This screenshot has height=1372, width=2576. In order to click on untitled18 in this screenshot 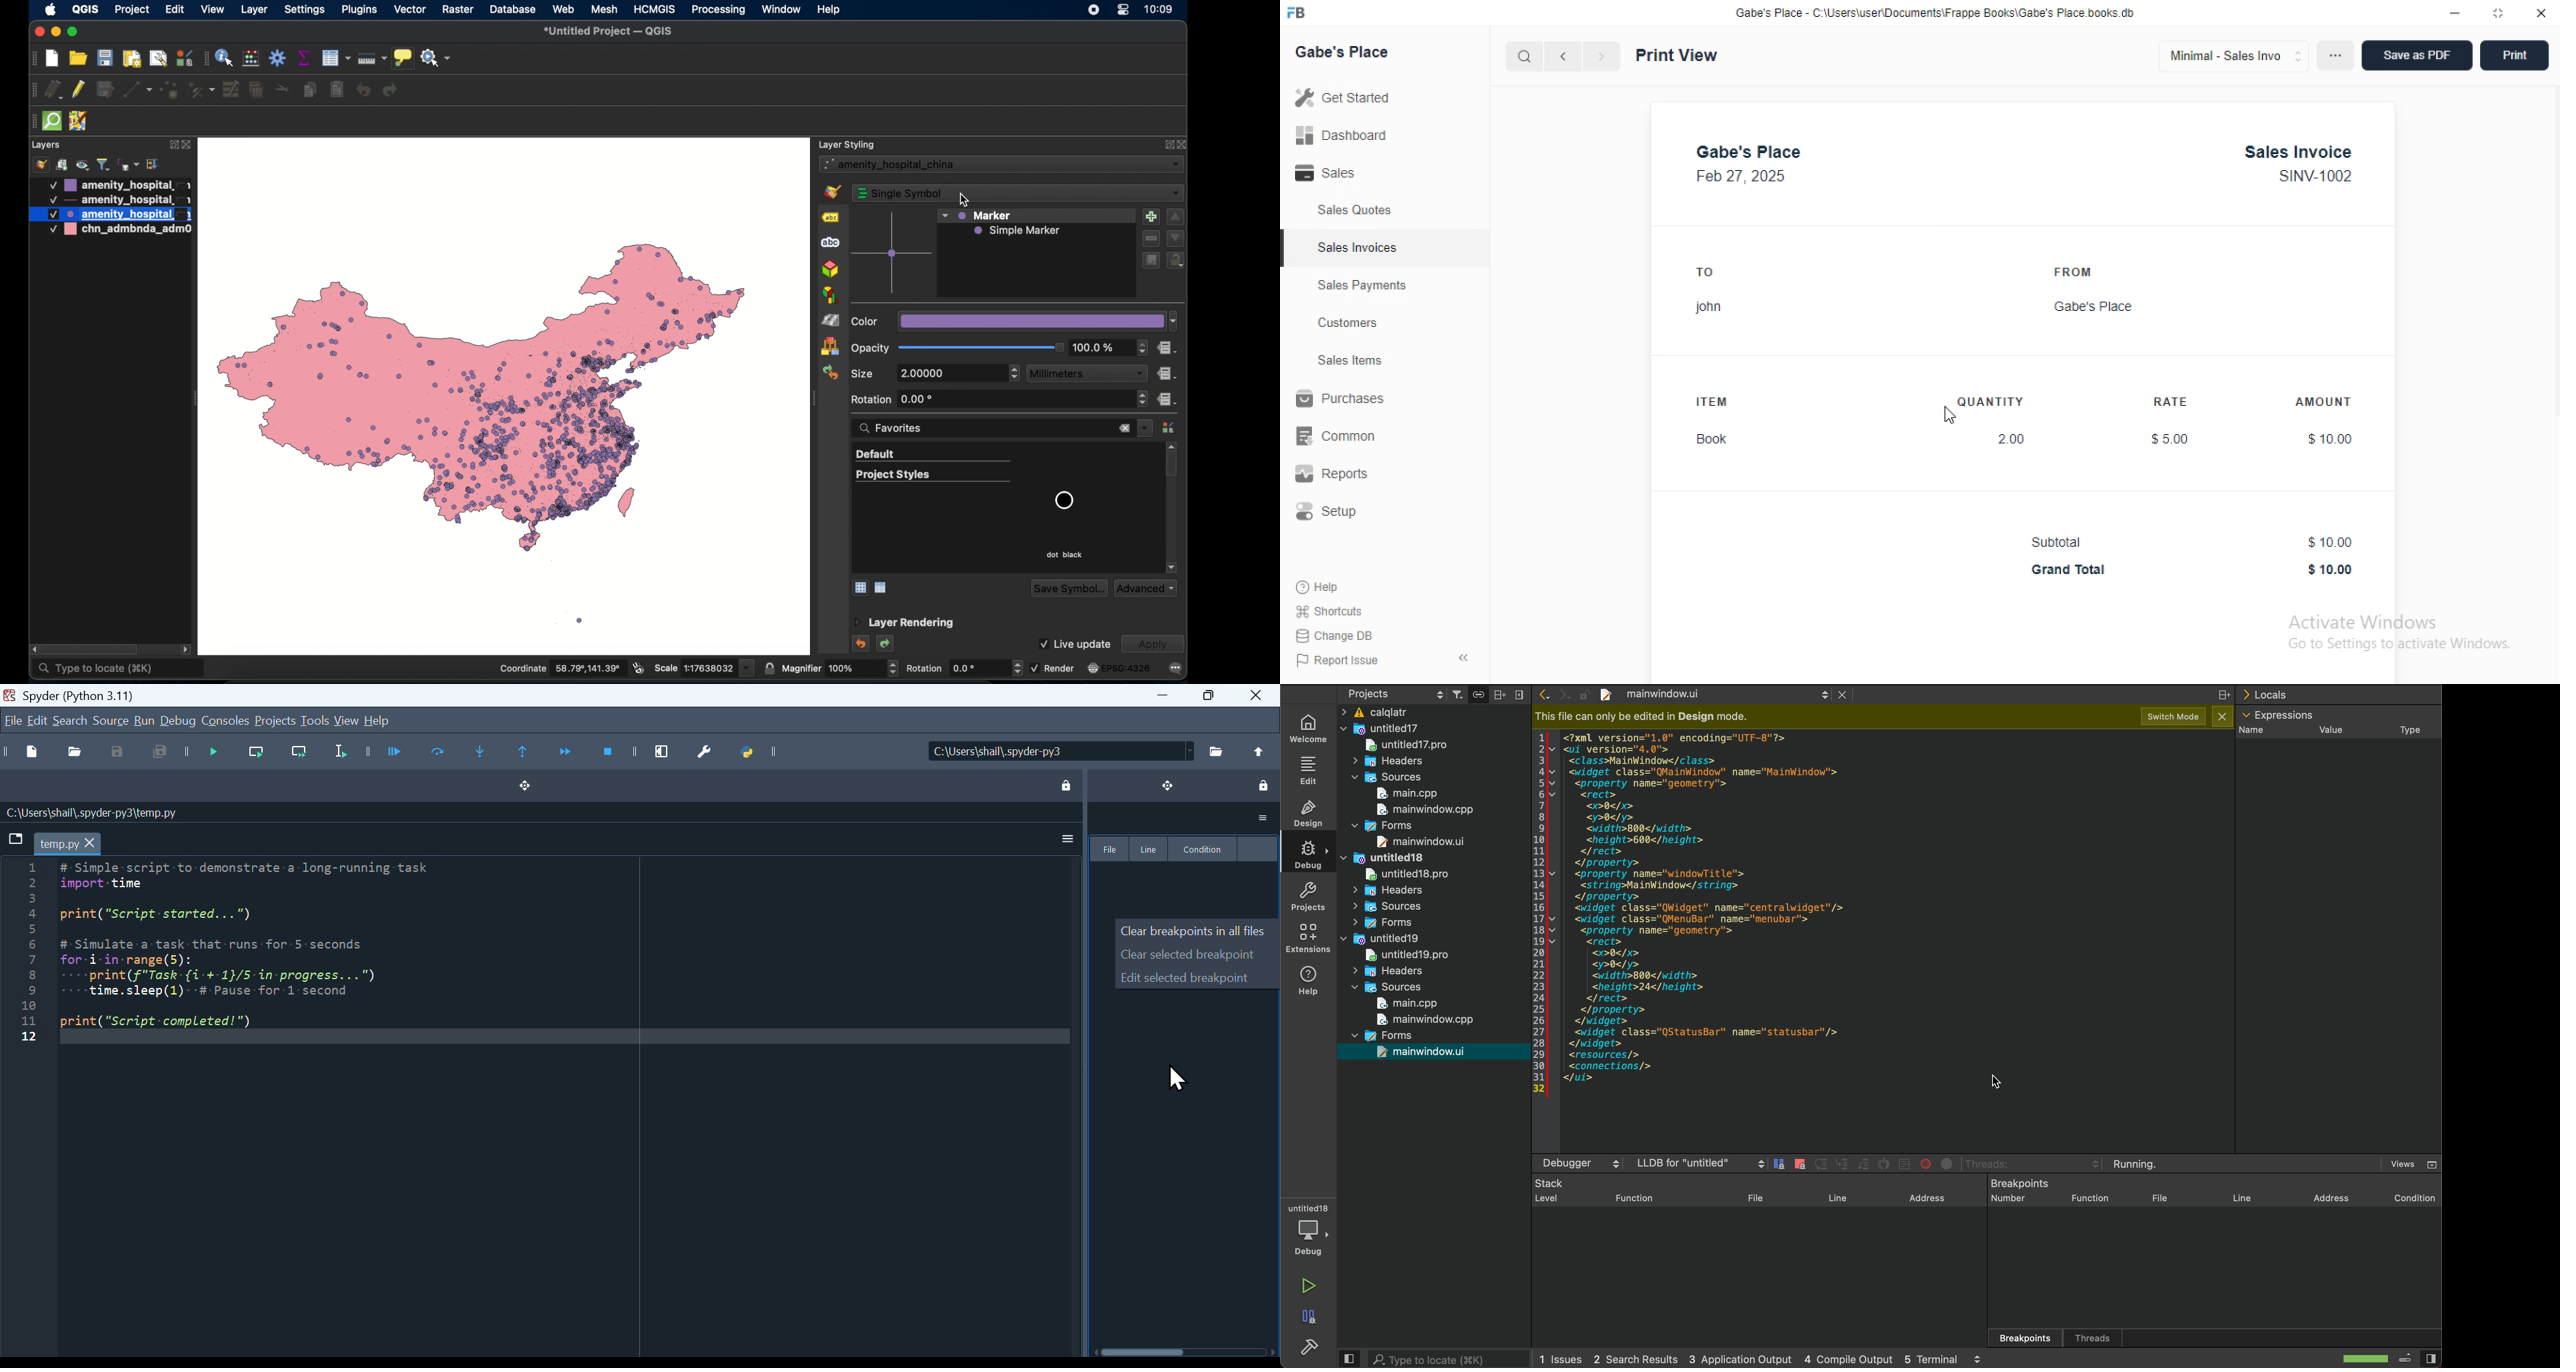, I will do `click(1393, 859)`.